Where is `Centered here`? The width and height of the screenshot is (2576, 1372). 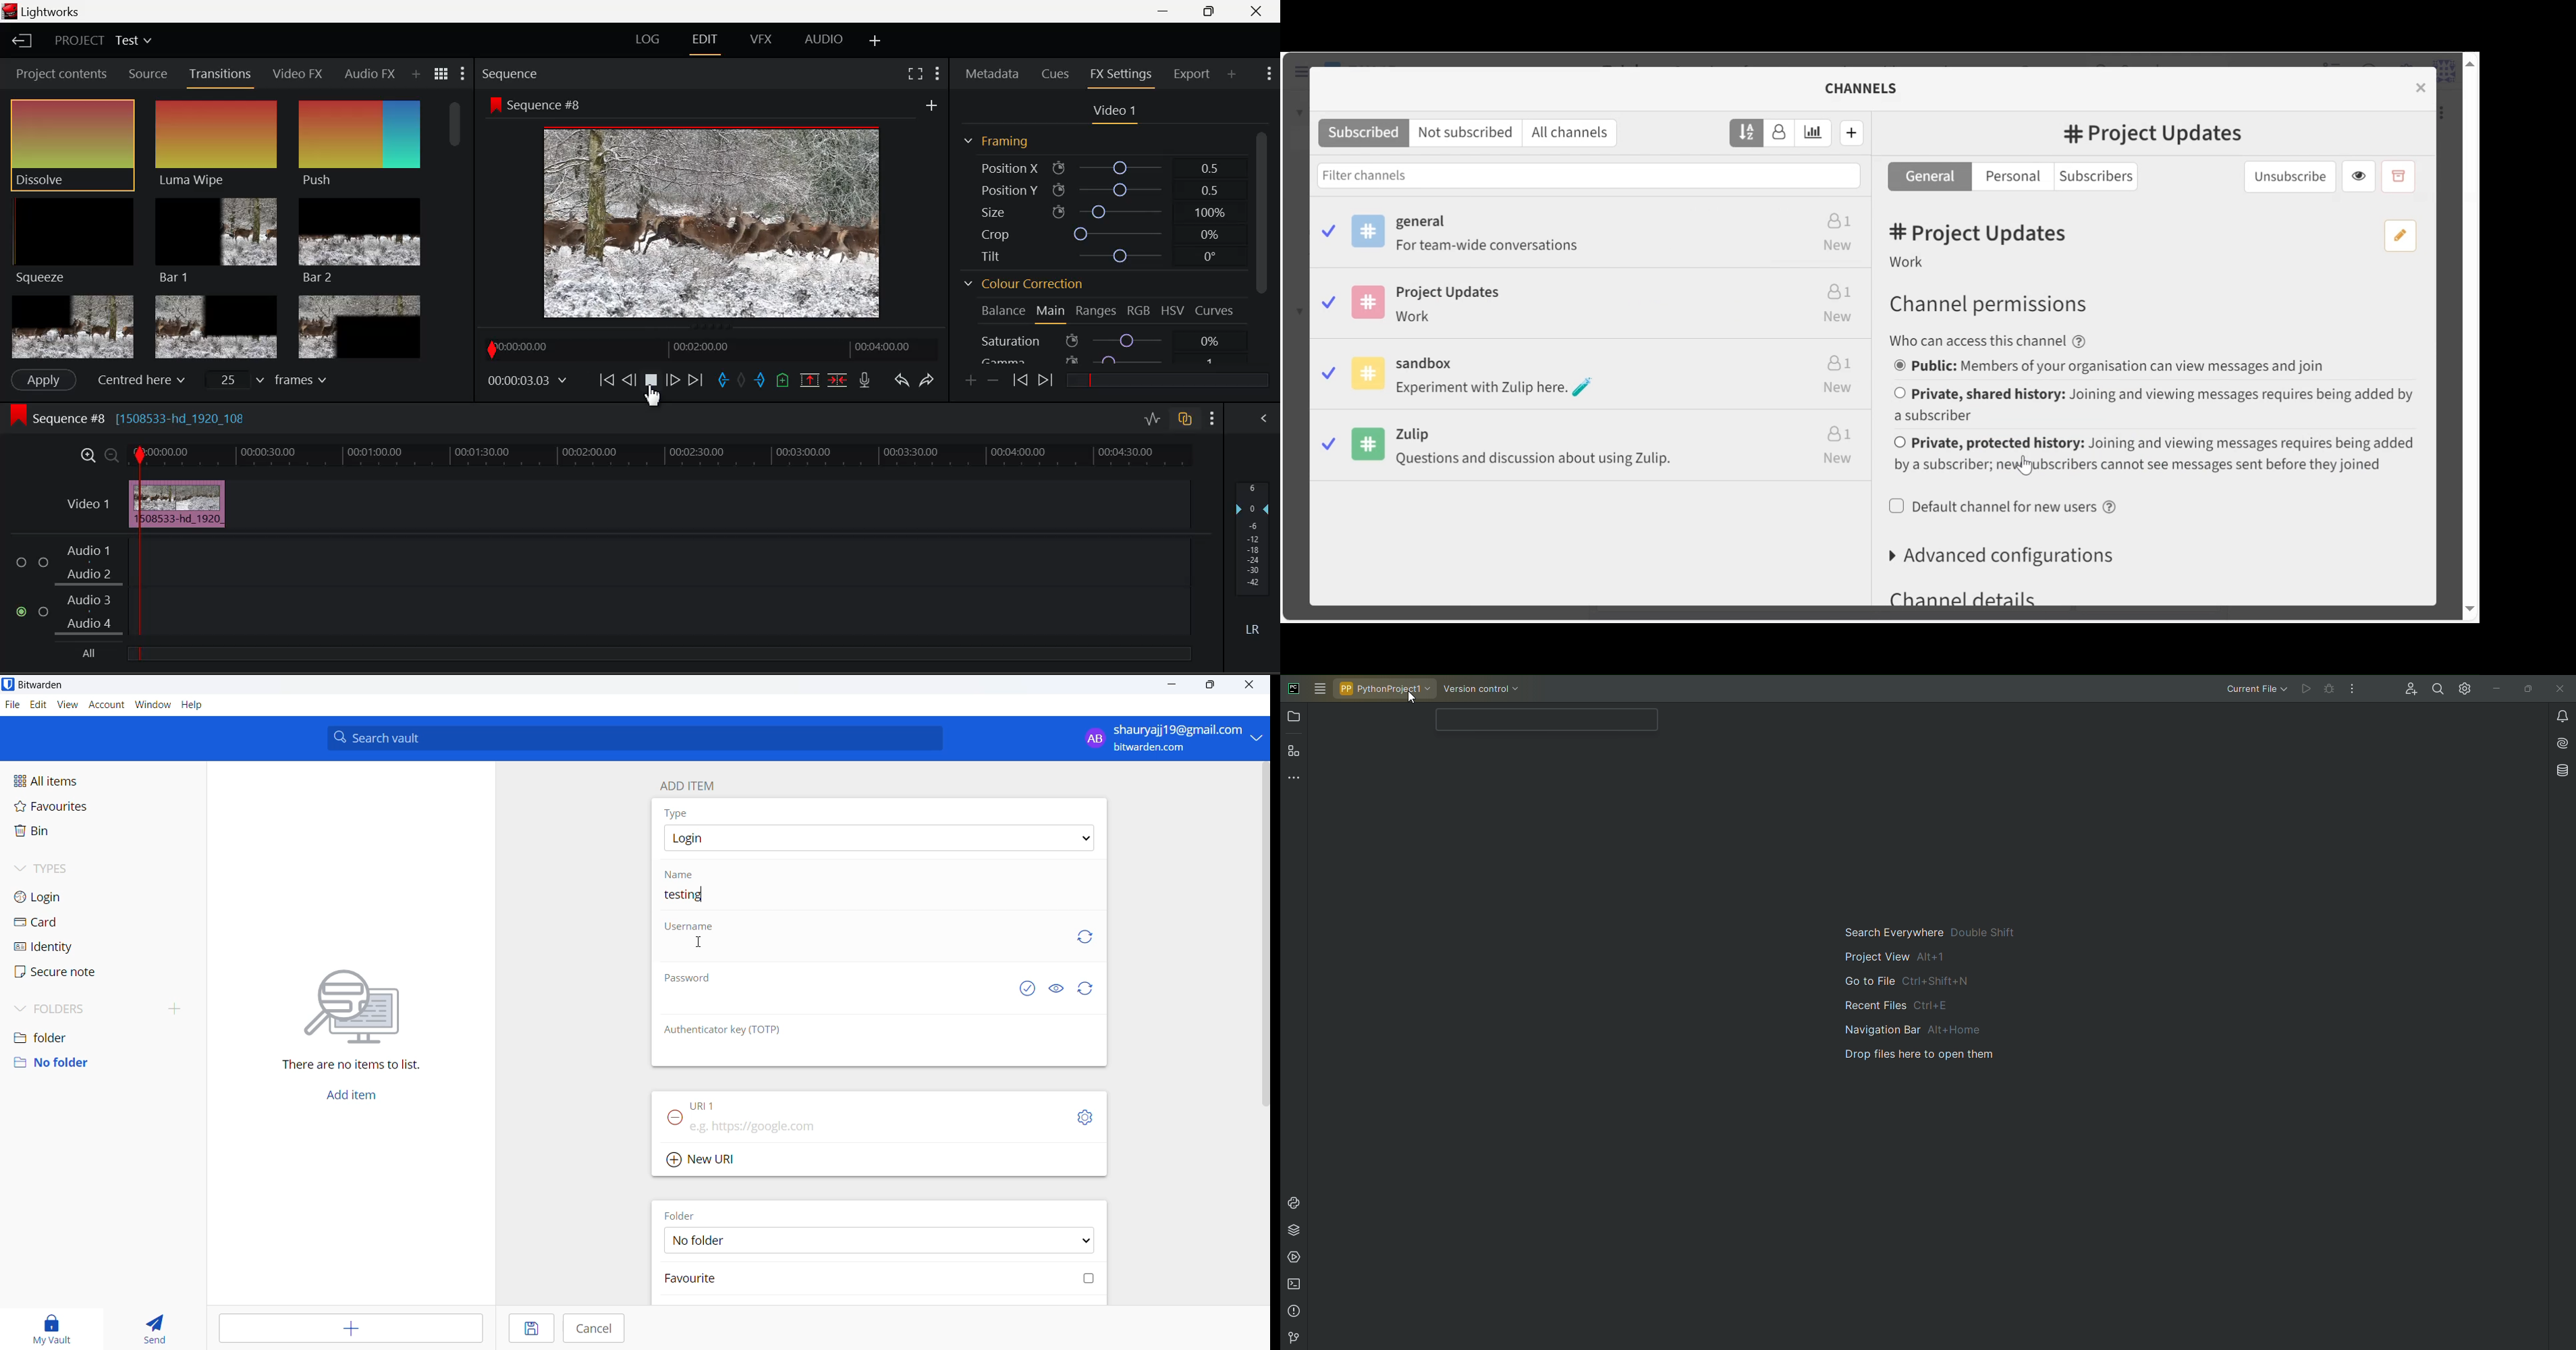
Centered here is located at coordinates (139, 378).